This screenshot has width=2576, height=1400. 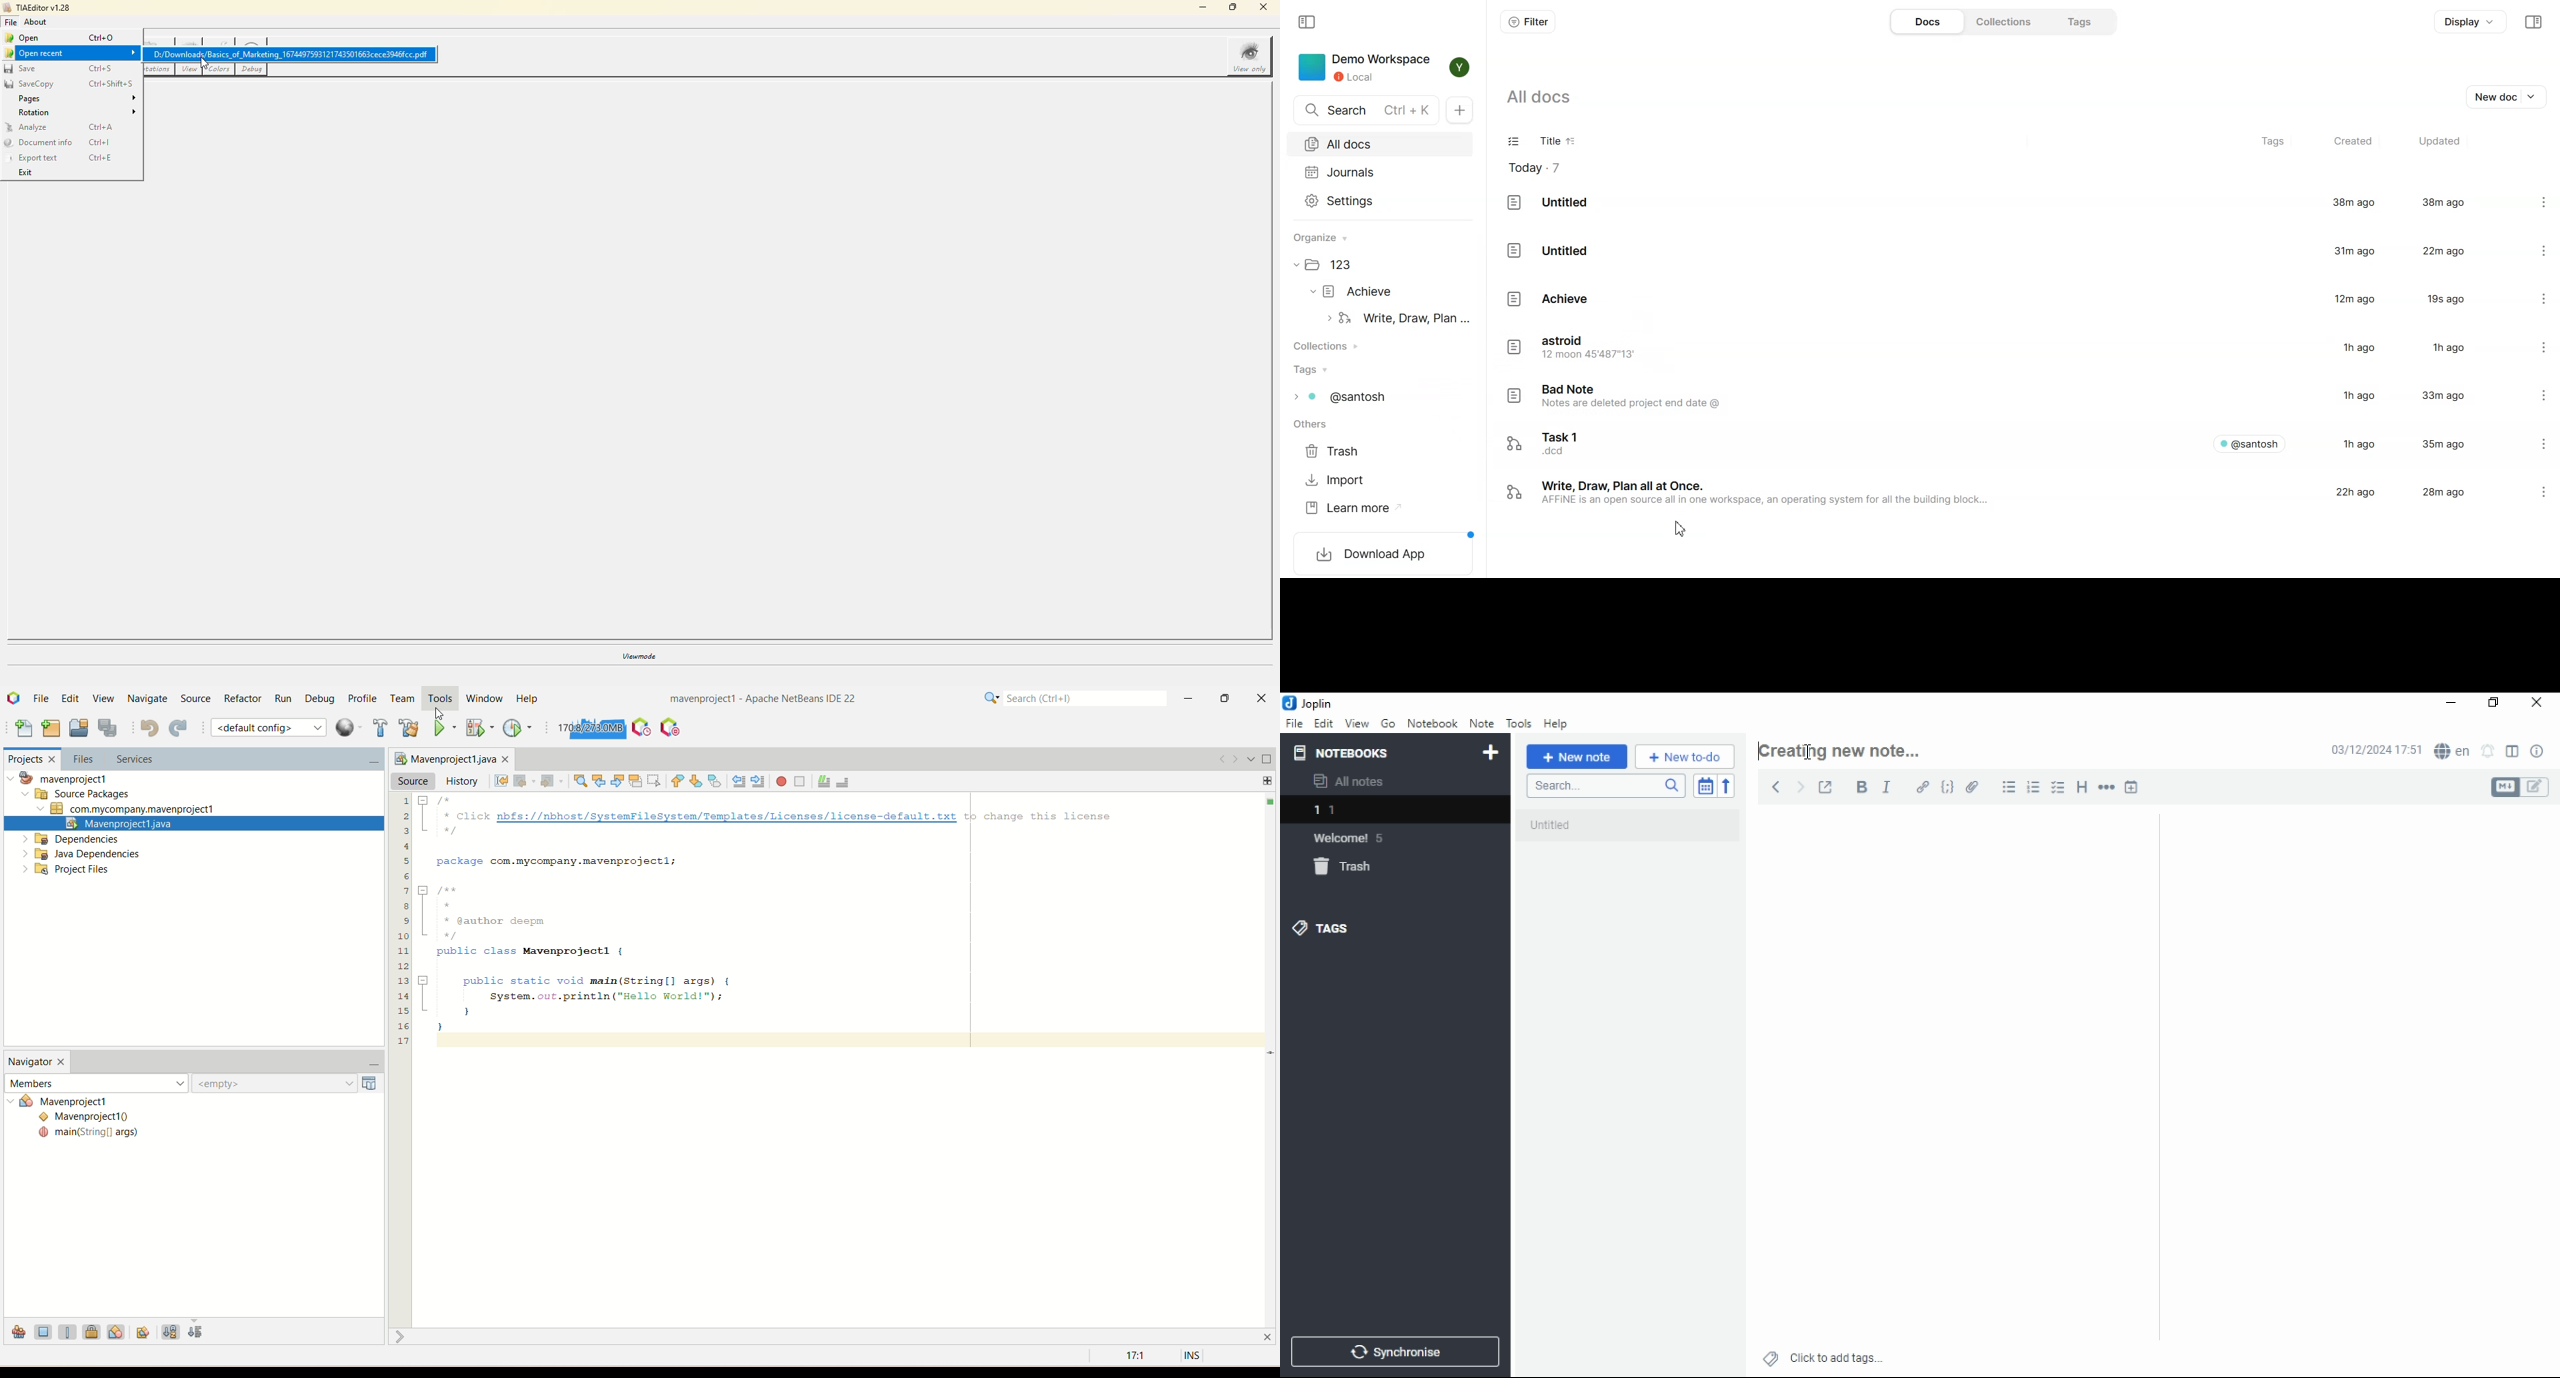 I want to click on Search doc, so click(x=1367, y=111).